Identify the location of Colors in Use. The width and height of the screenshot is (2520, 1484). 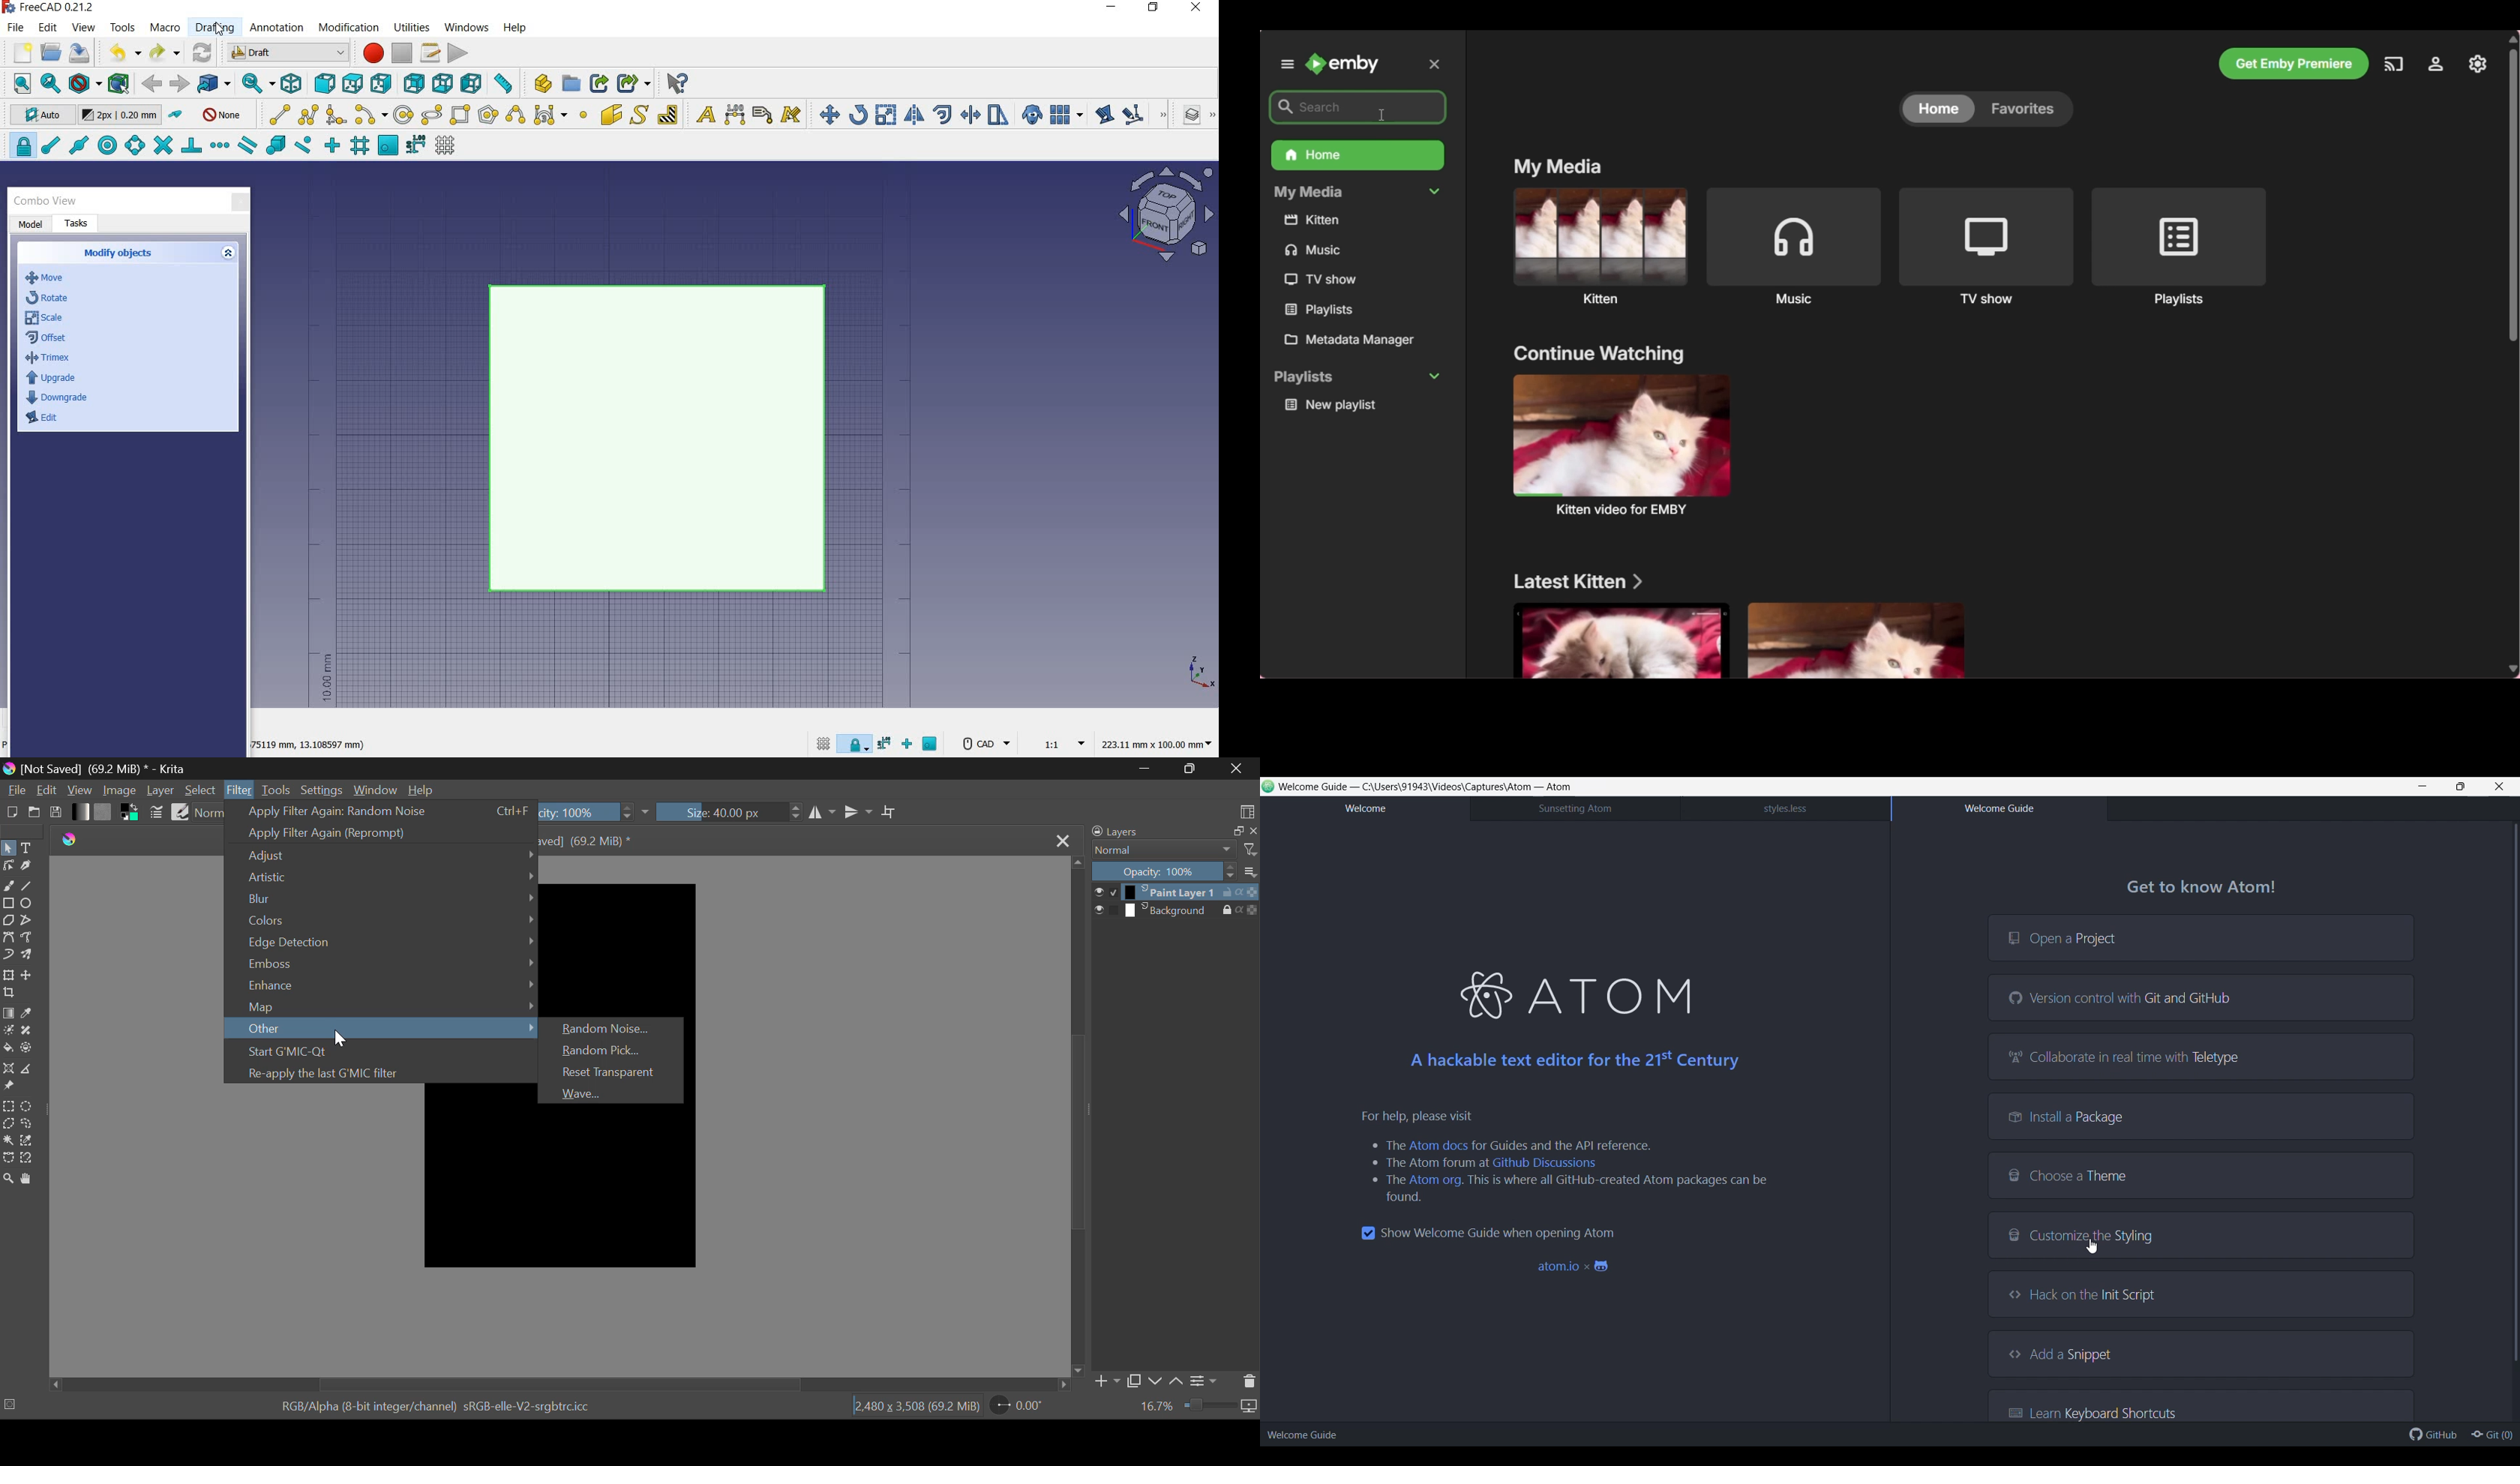
(131, 812).